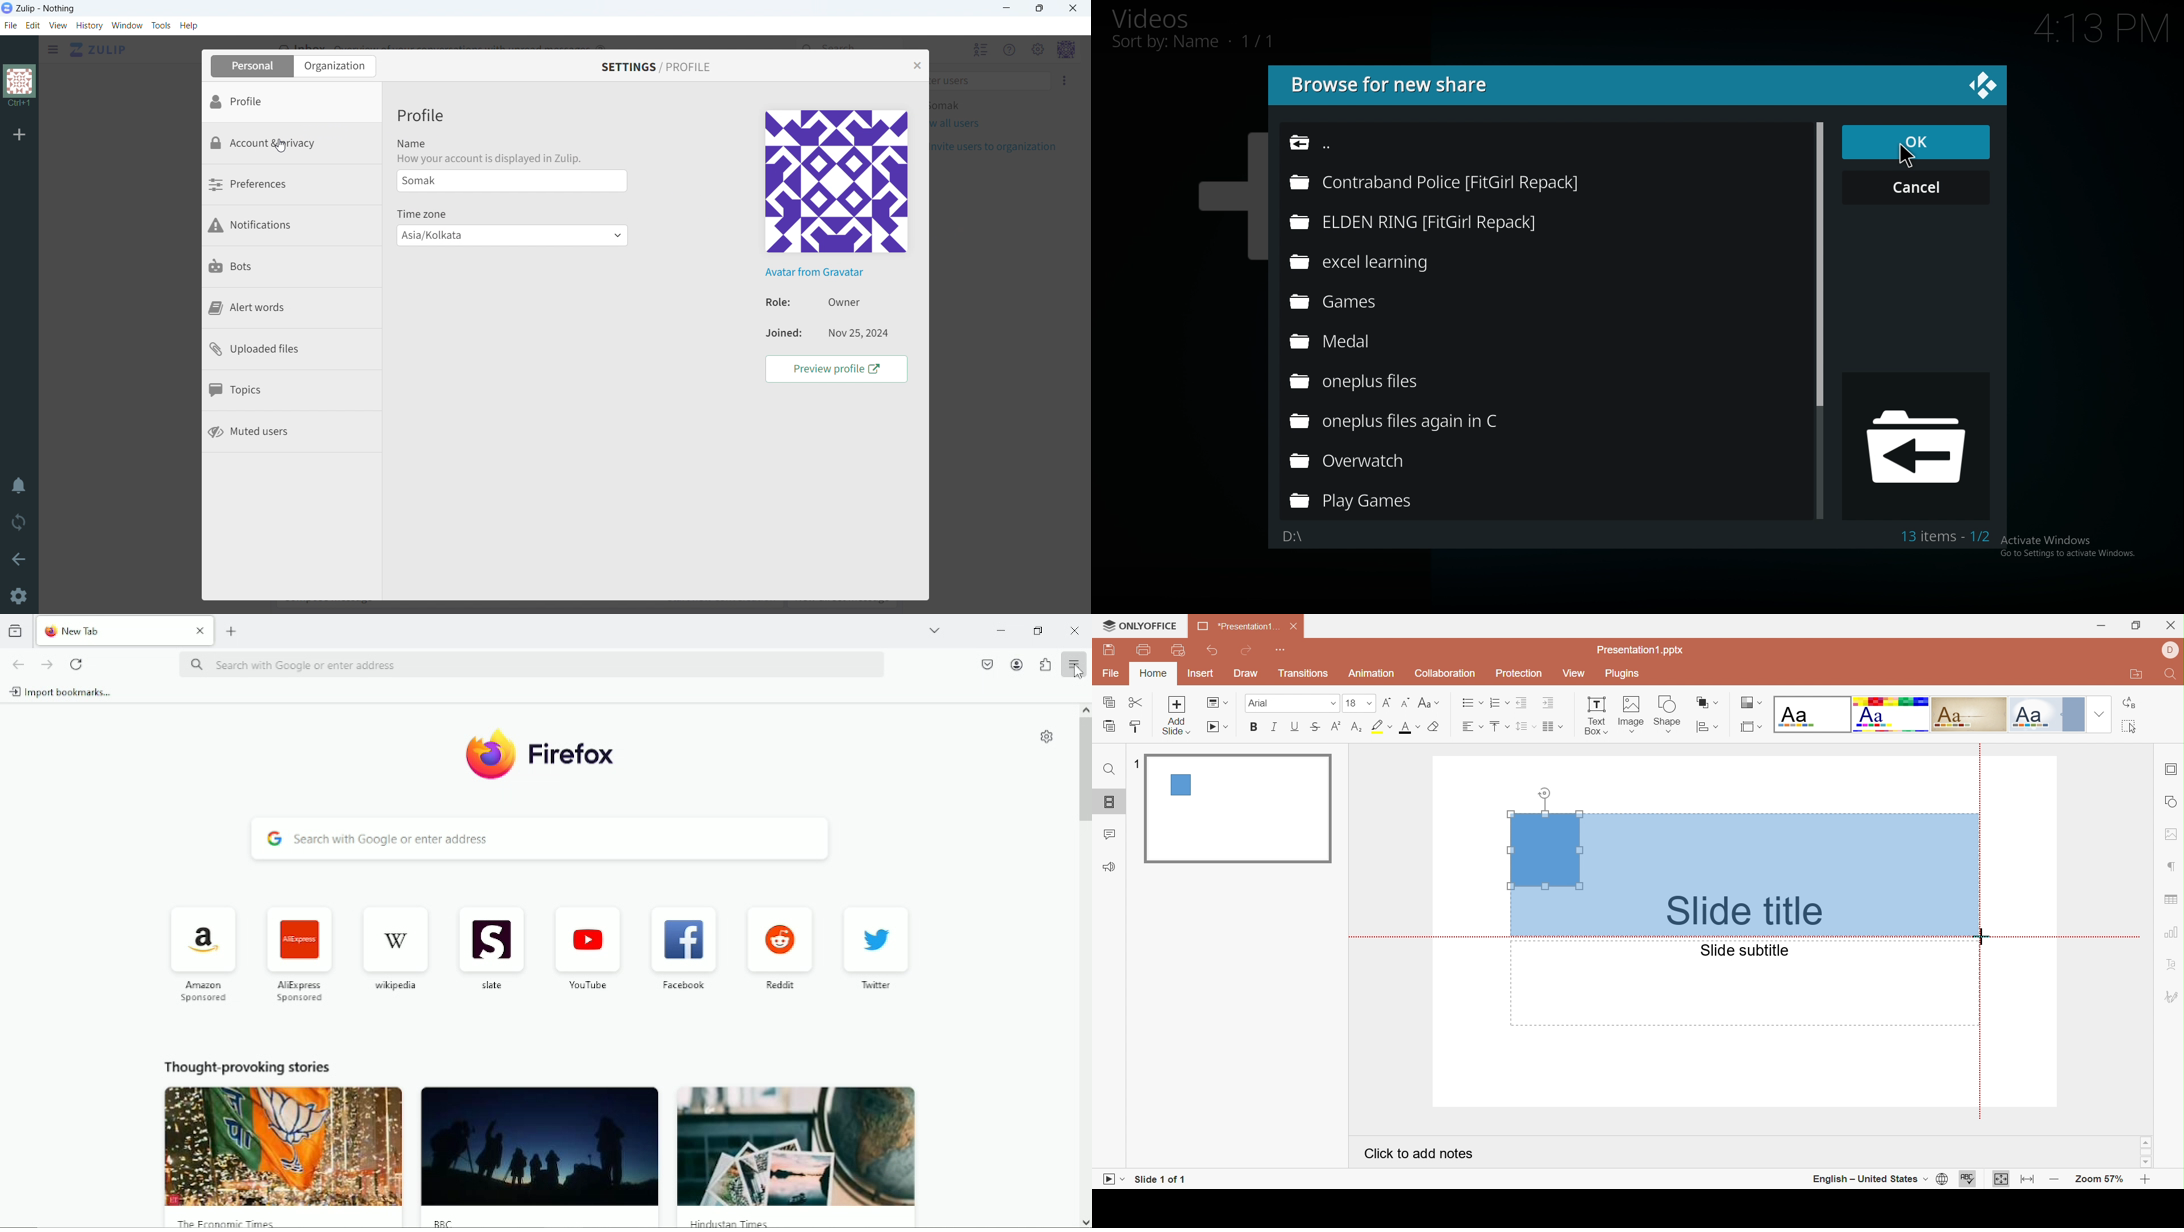 The width and height of the screenshot is (2184, 1232). Describe the element at coordinates (283, 1157) in the screenshot. I see `news` at that location.